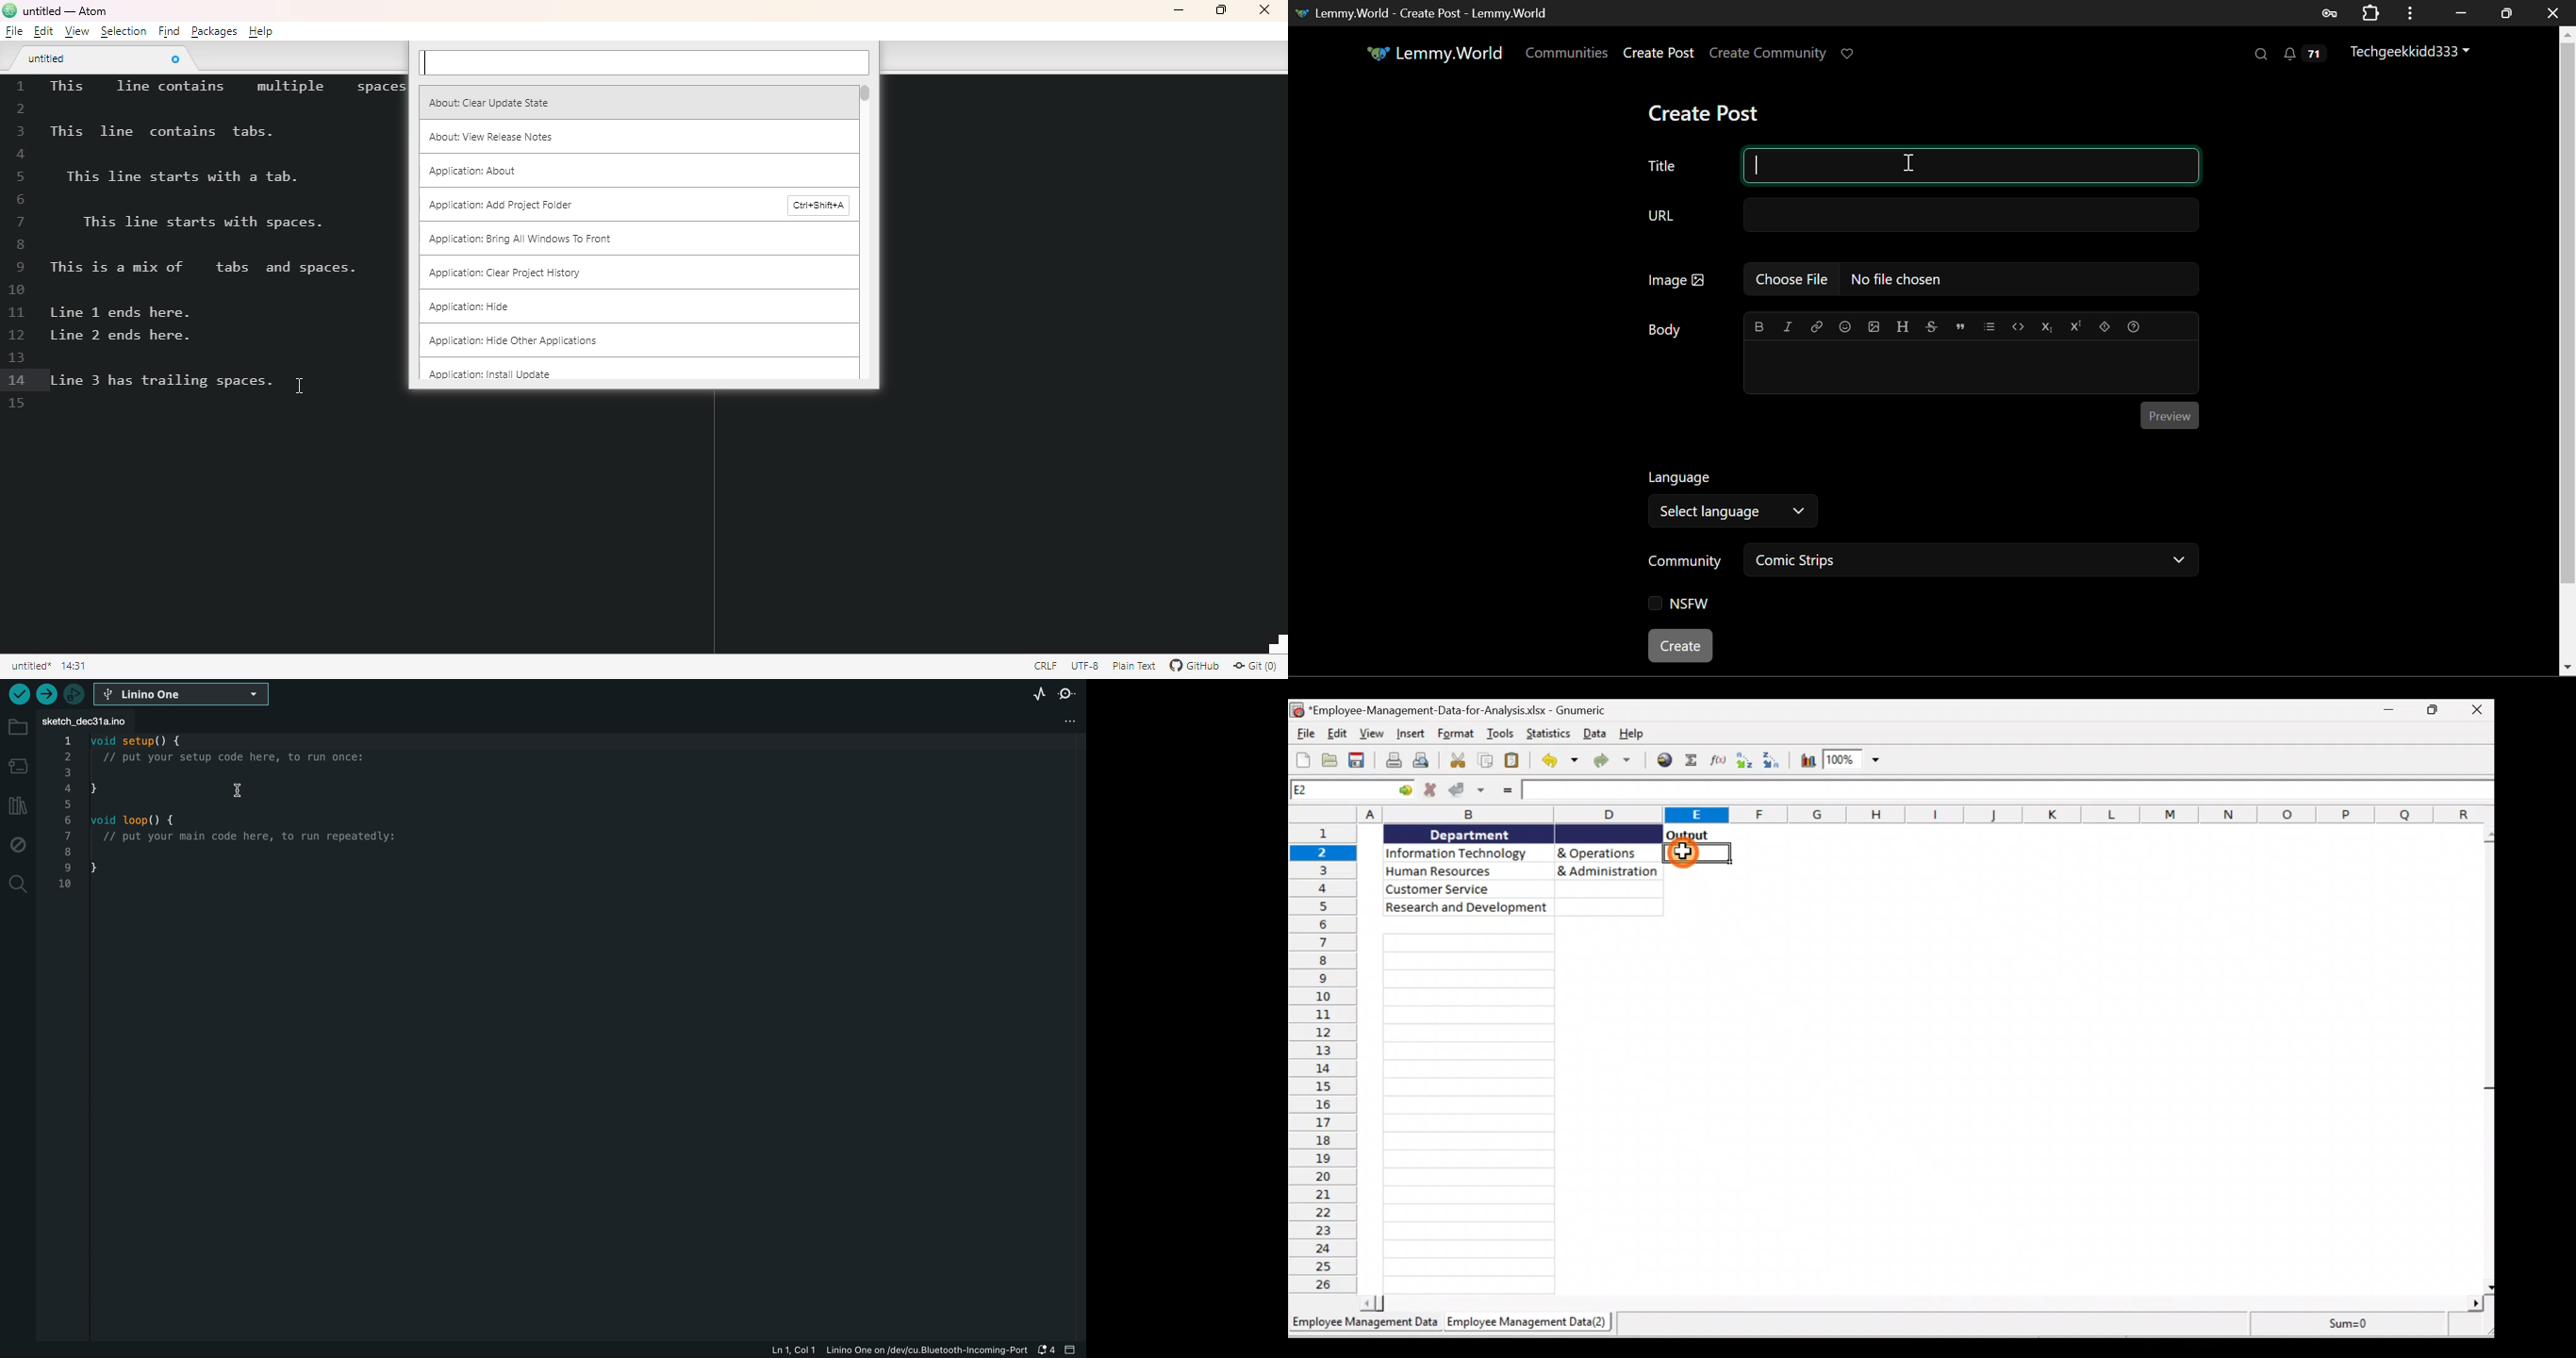 This screenshot has width=2576, height=1372. Describe the element at coordinates (1302, 758) in the screenshot. I see `Create a new workbook` at that location.